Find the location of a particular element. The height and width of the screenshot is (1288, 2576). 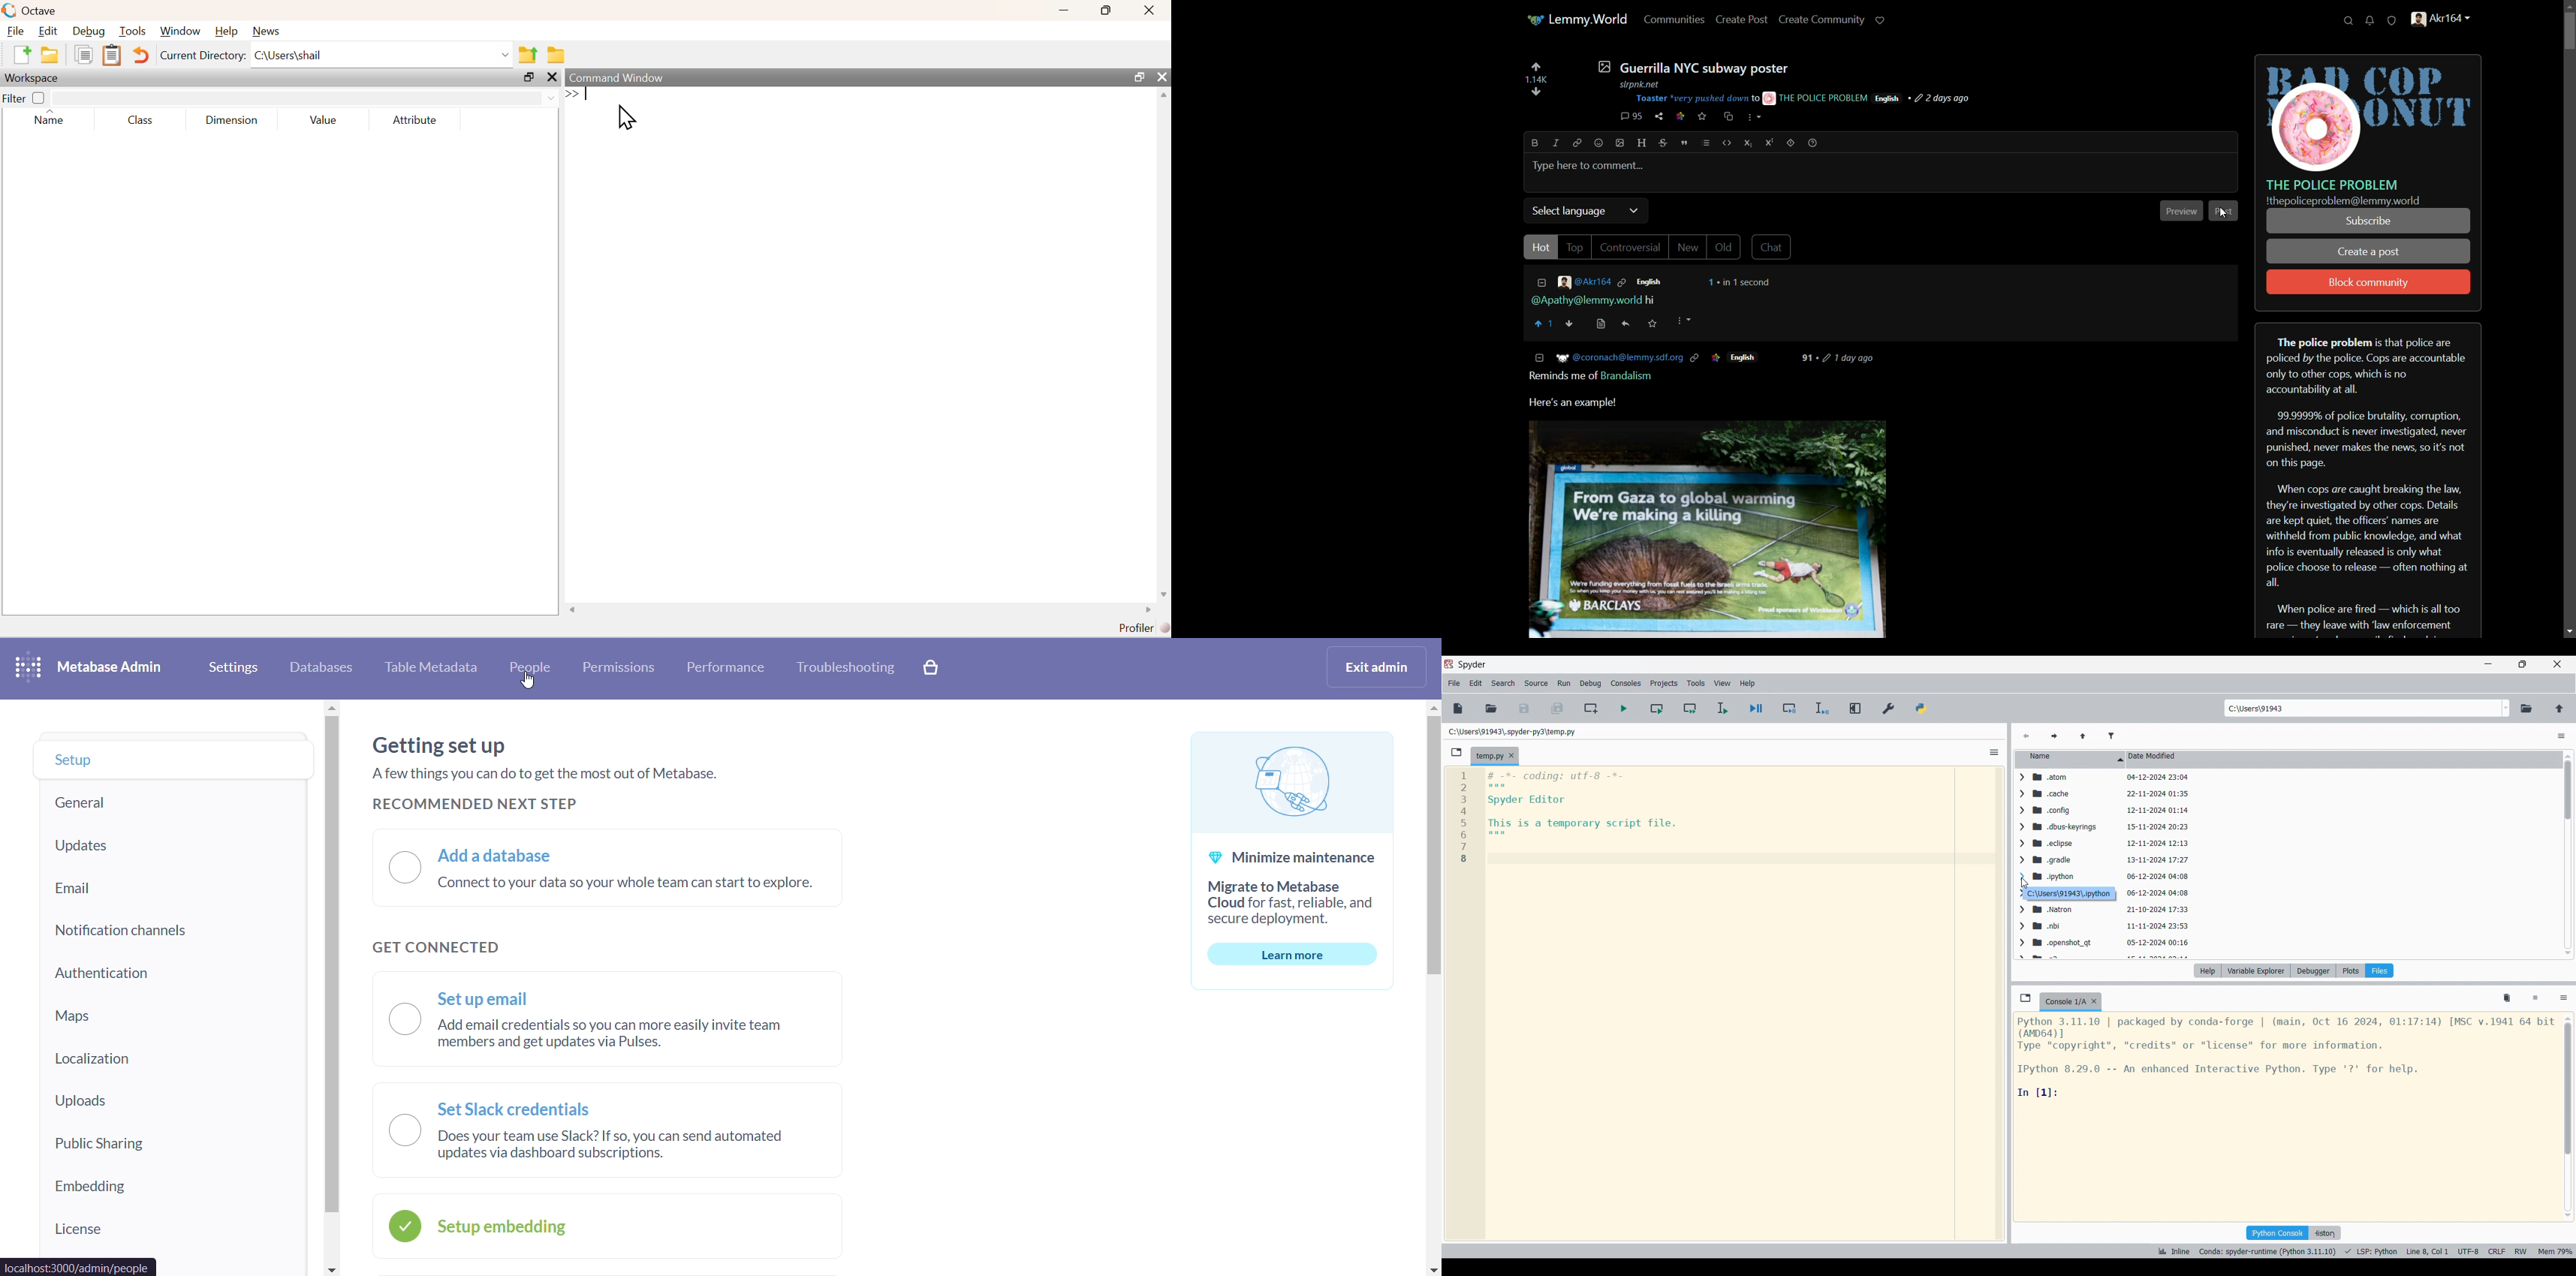

Debugger is located at coordinates (2314, 971).